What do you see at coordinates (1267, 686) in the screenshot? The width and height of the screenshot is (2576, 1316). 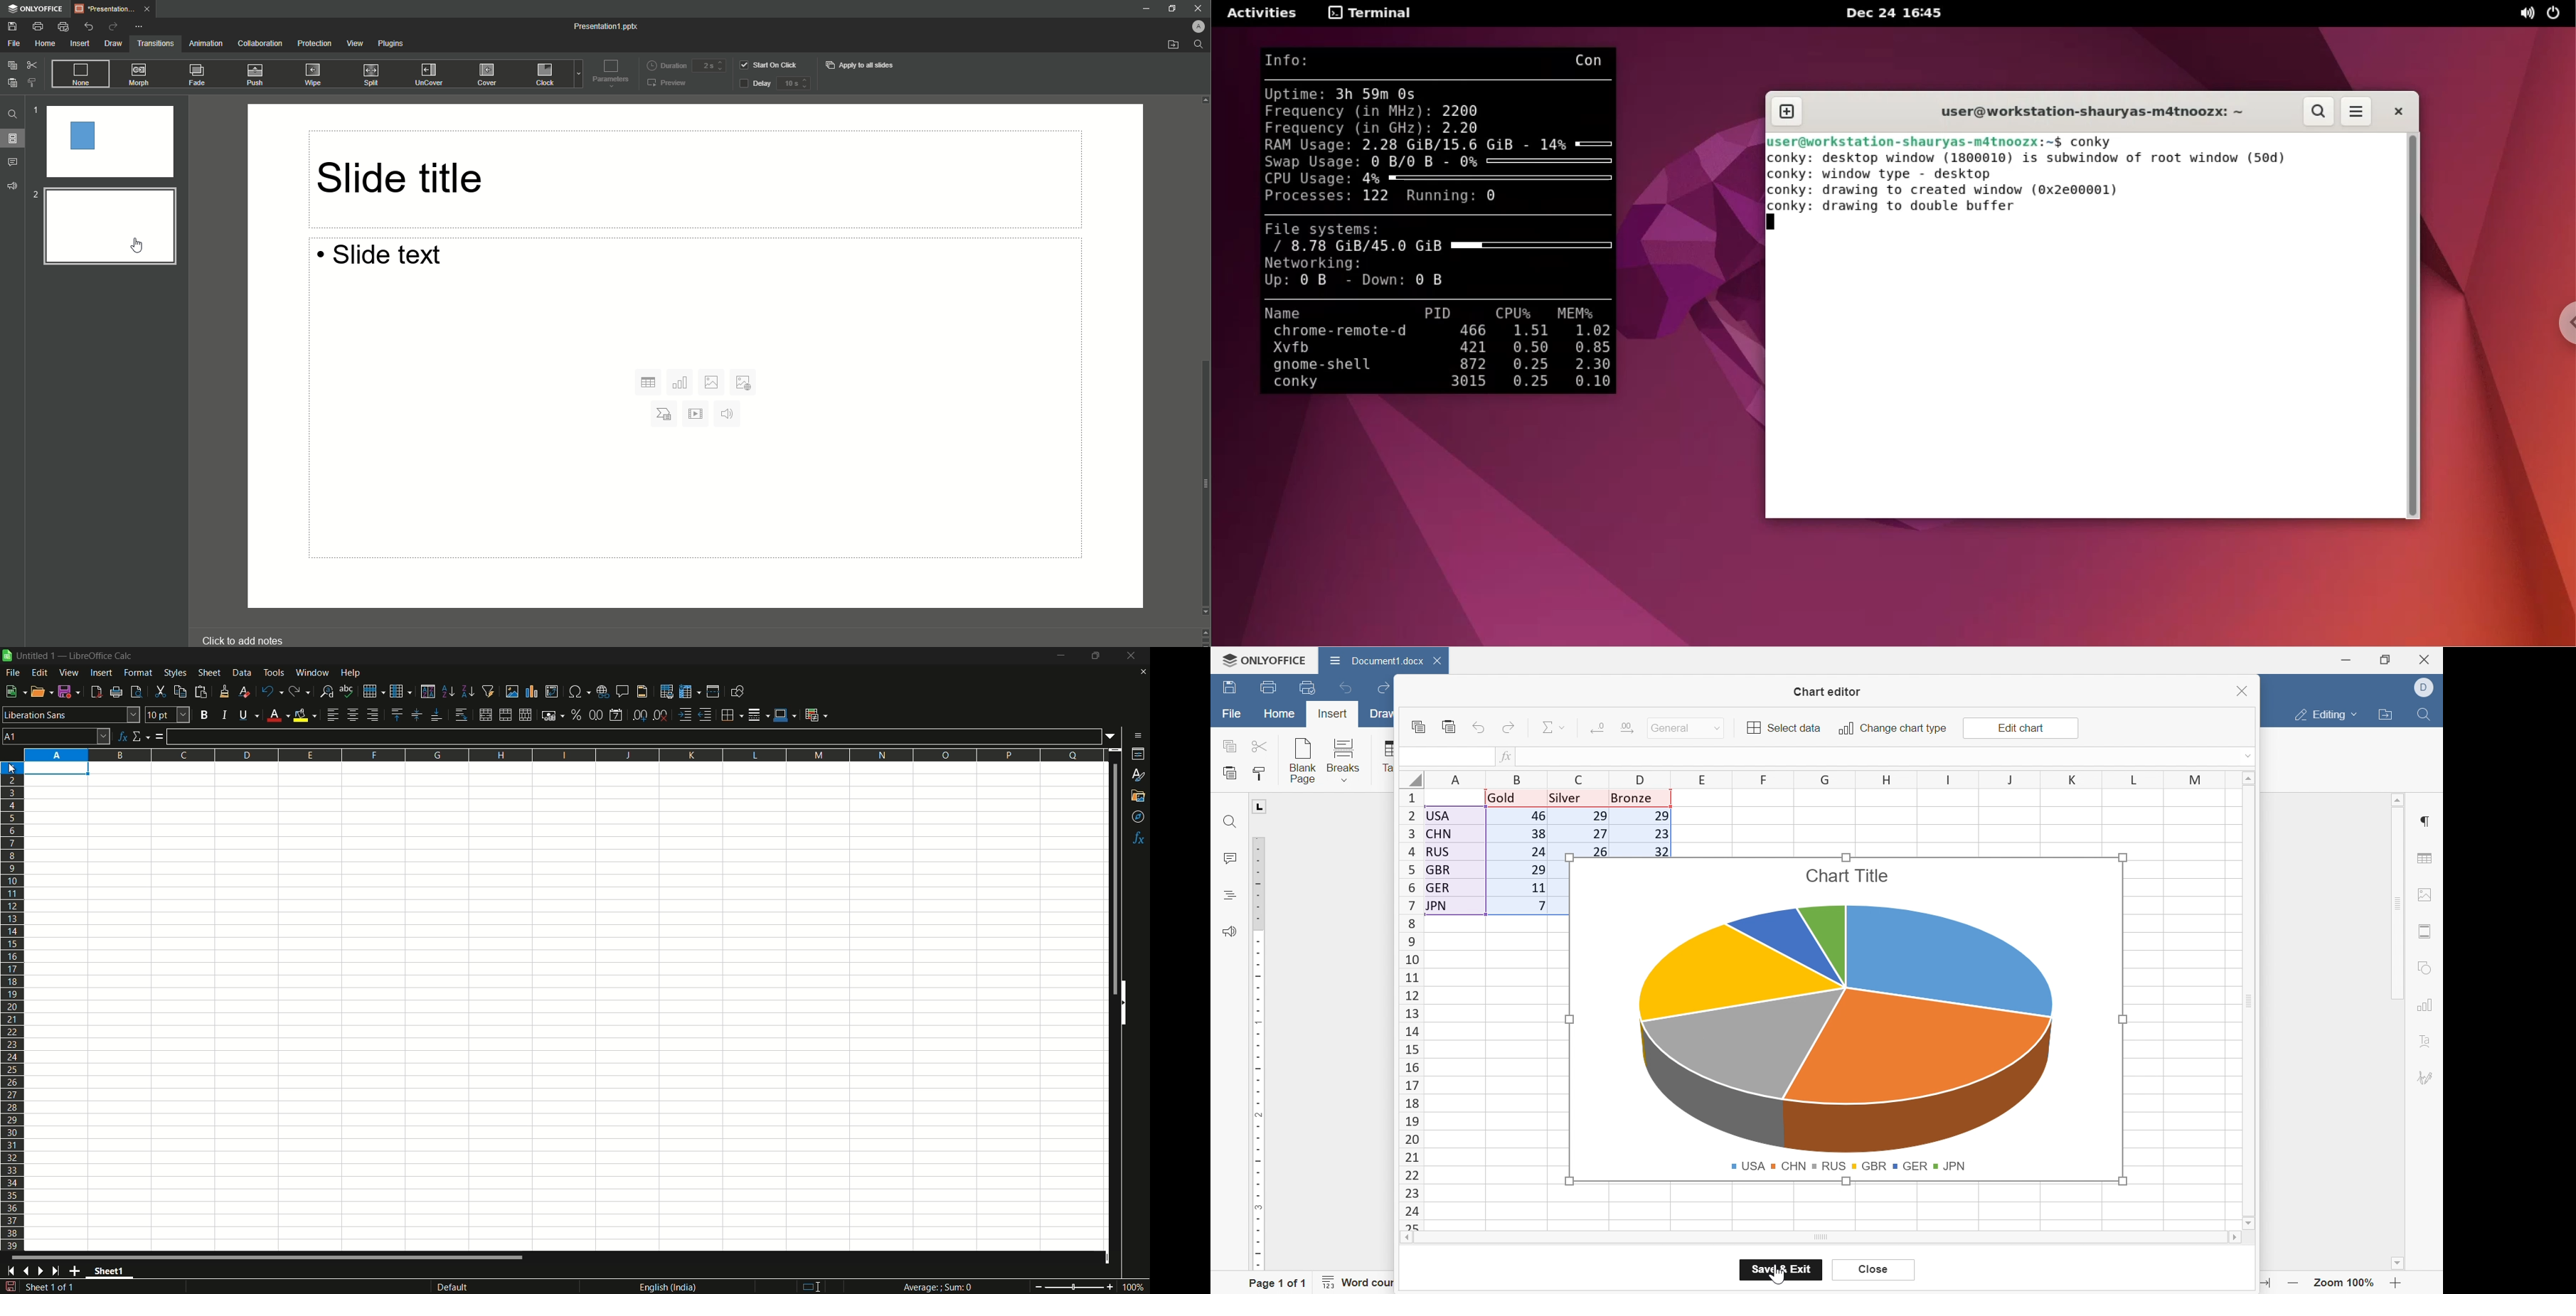 I see `Print file` at bounding box center [1267, 686].